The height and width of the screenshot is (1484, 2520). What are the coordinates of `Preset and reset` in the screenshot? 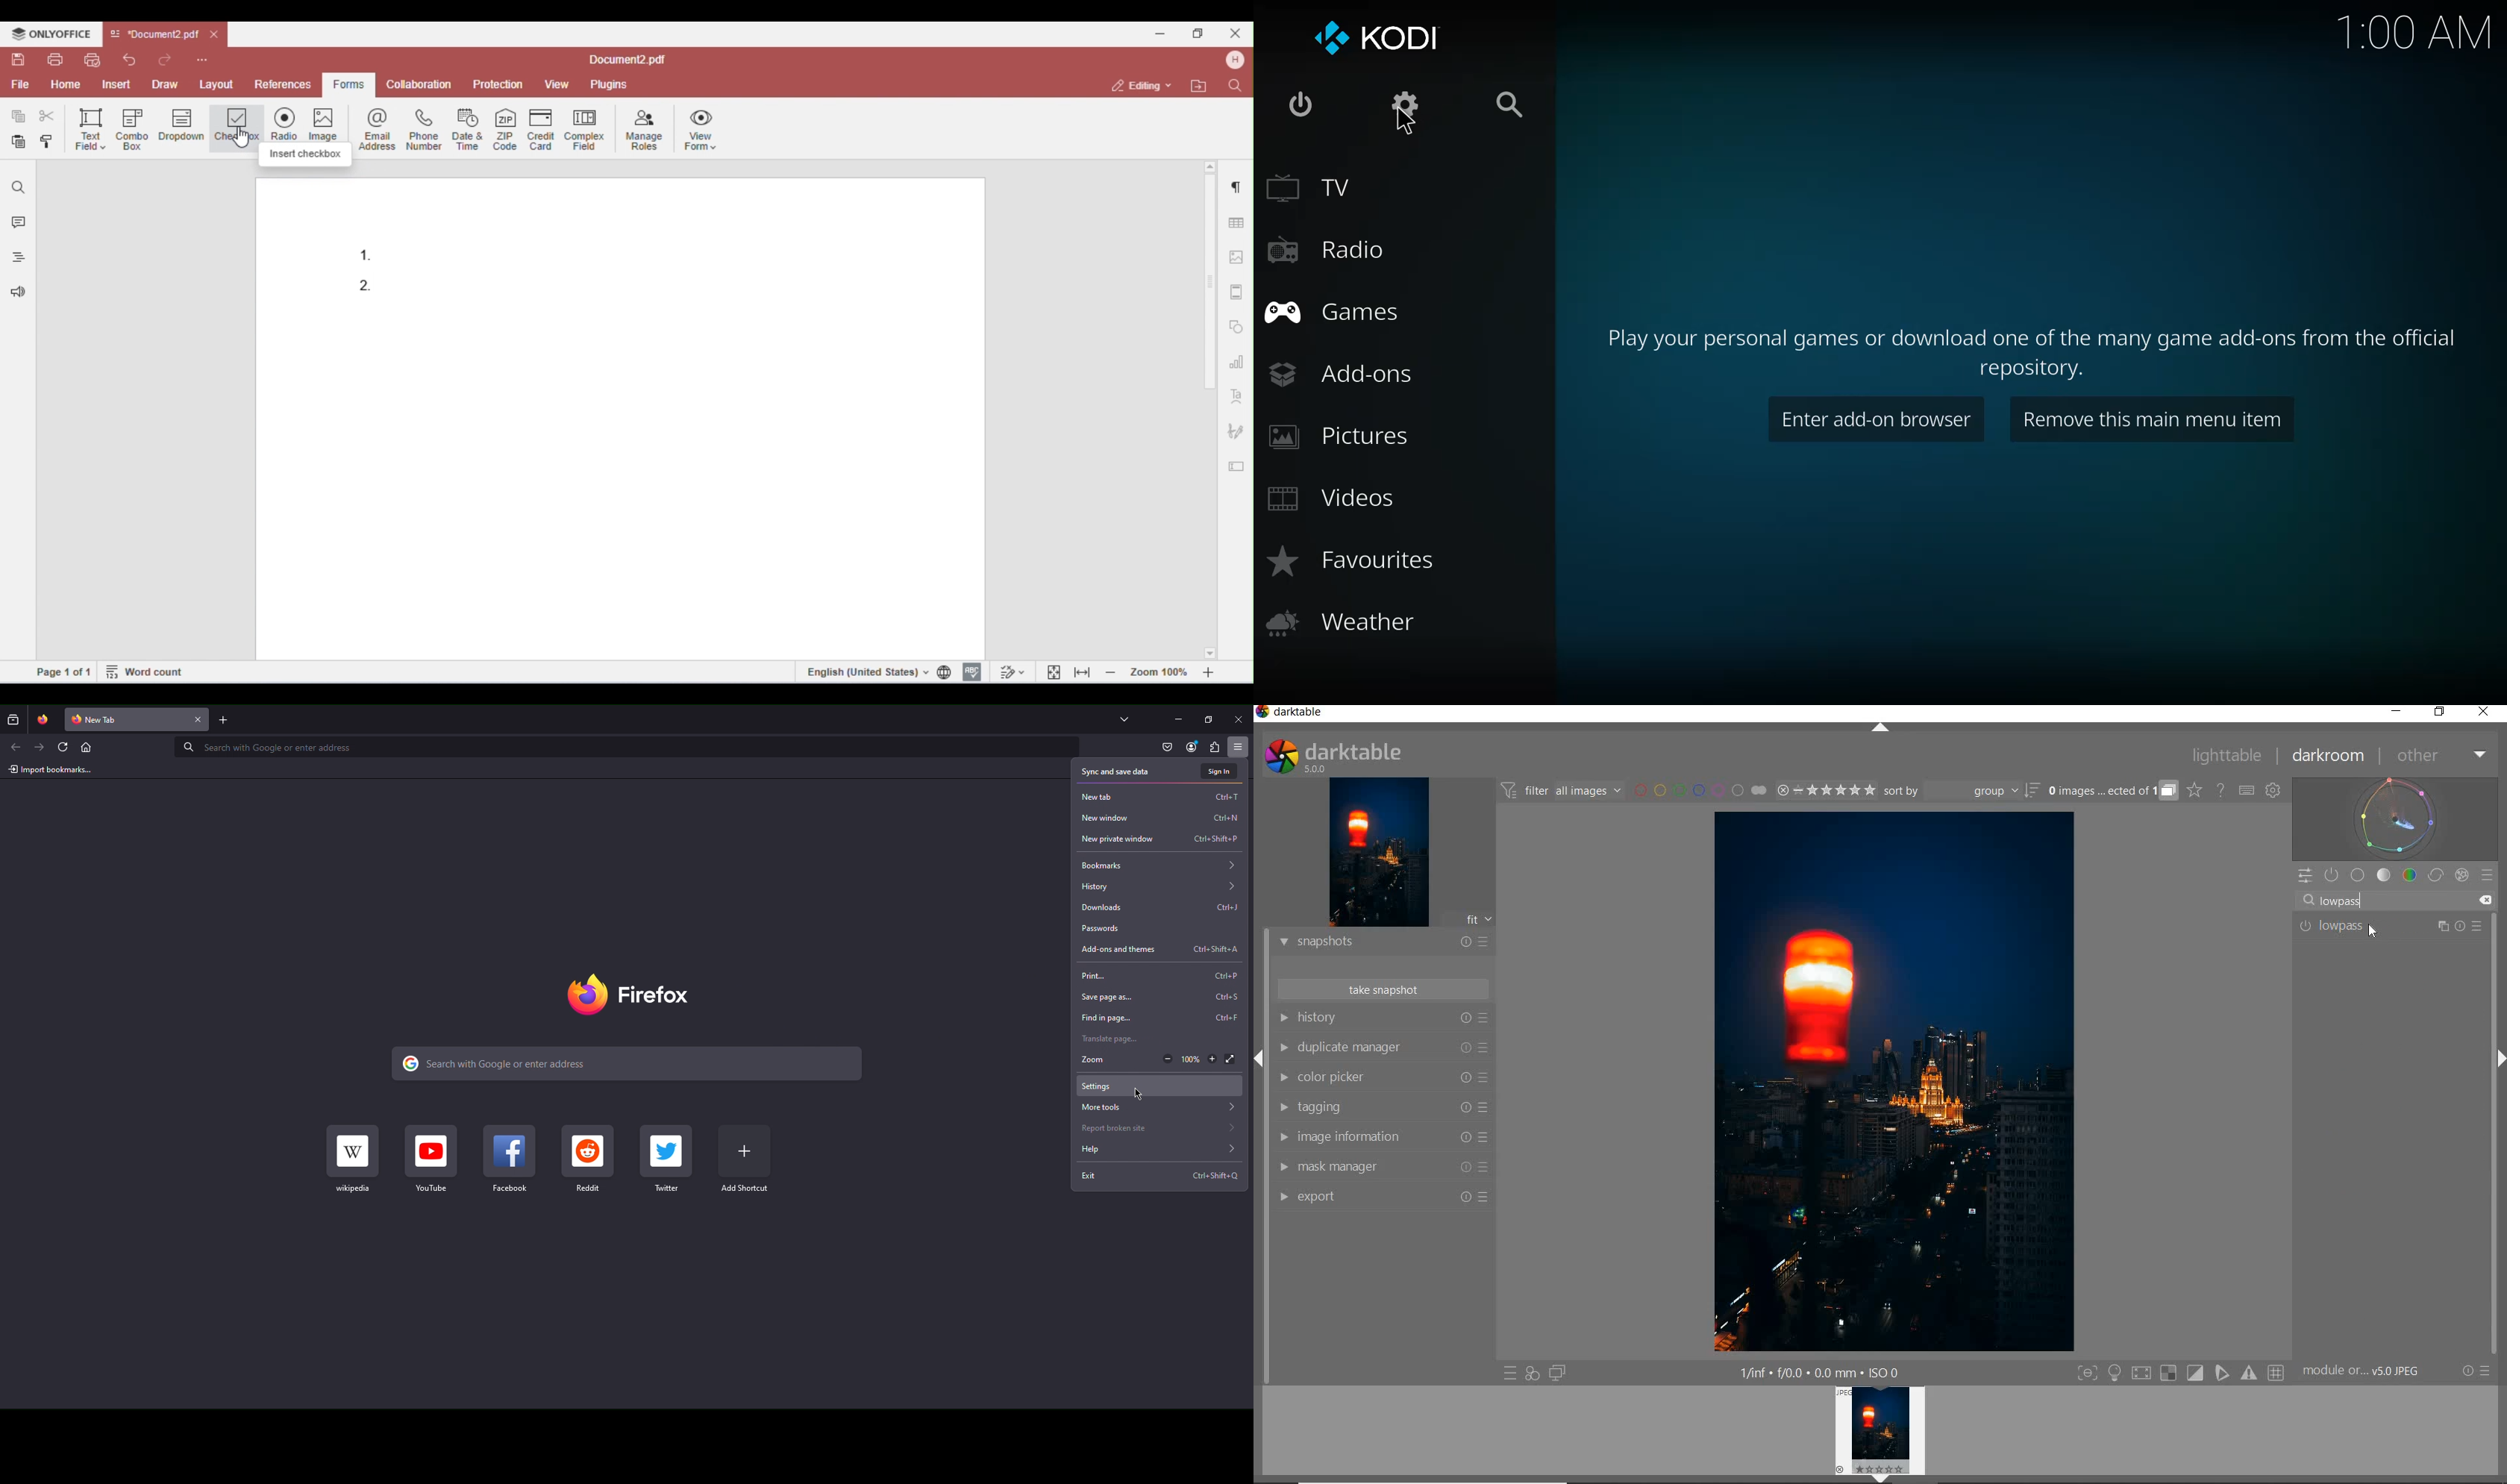 It's located at (2478, 928).